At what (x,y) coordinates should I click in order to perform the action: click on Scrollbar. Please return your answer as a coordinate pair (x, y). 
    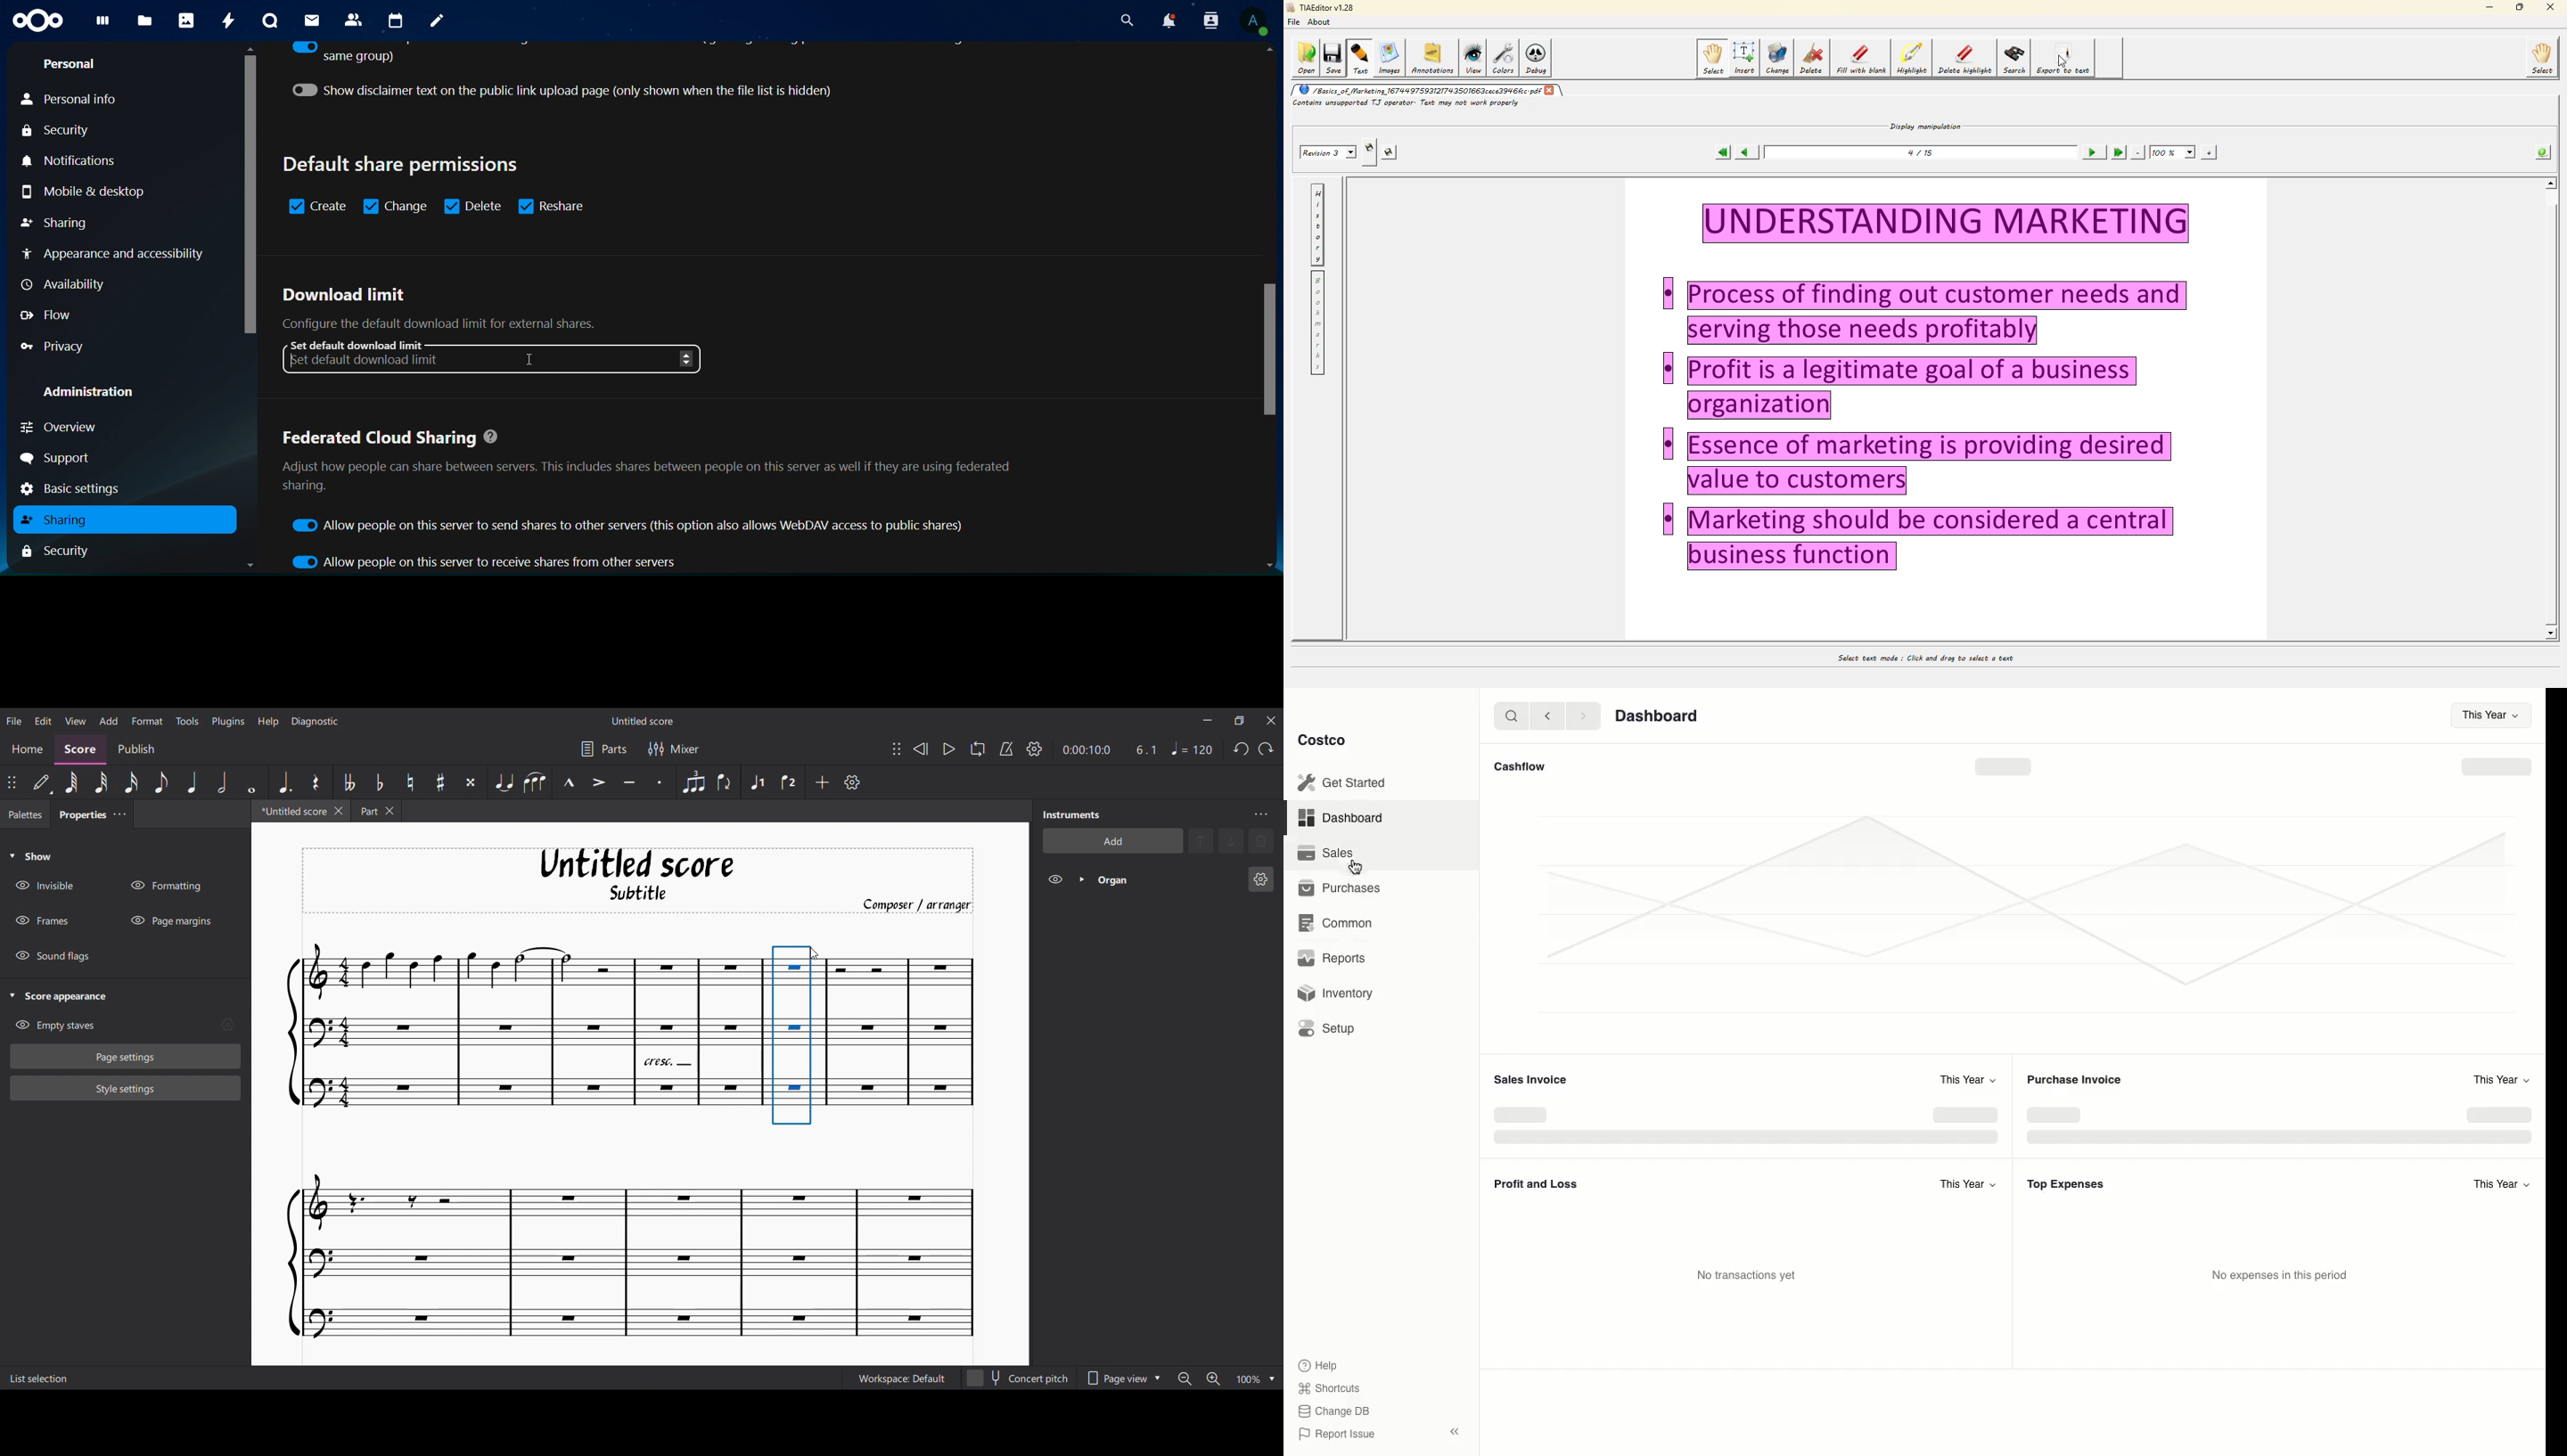
    Looking at the image, I should click on (247, 309).